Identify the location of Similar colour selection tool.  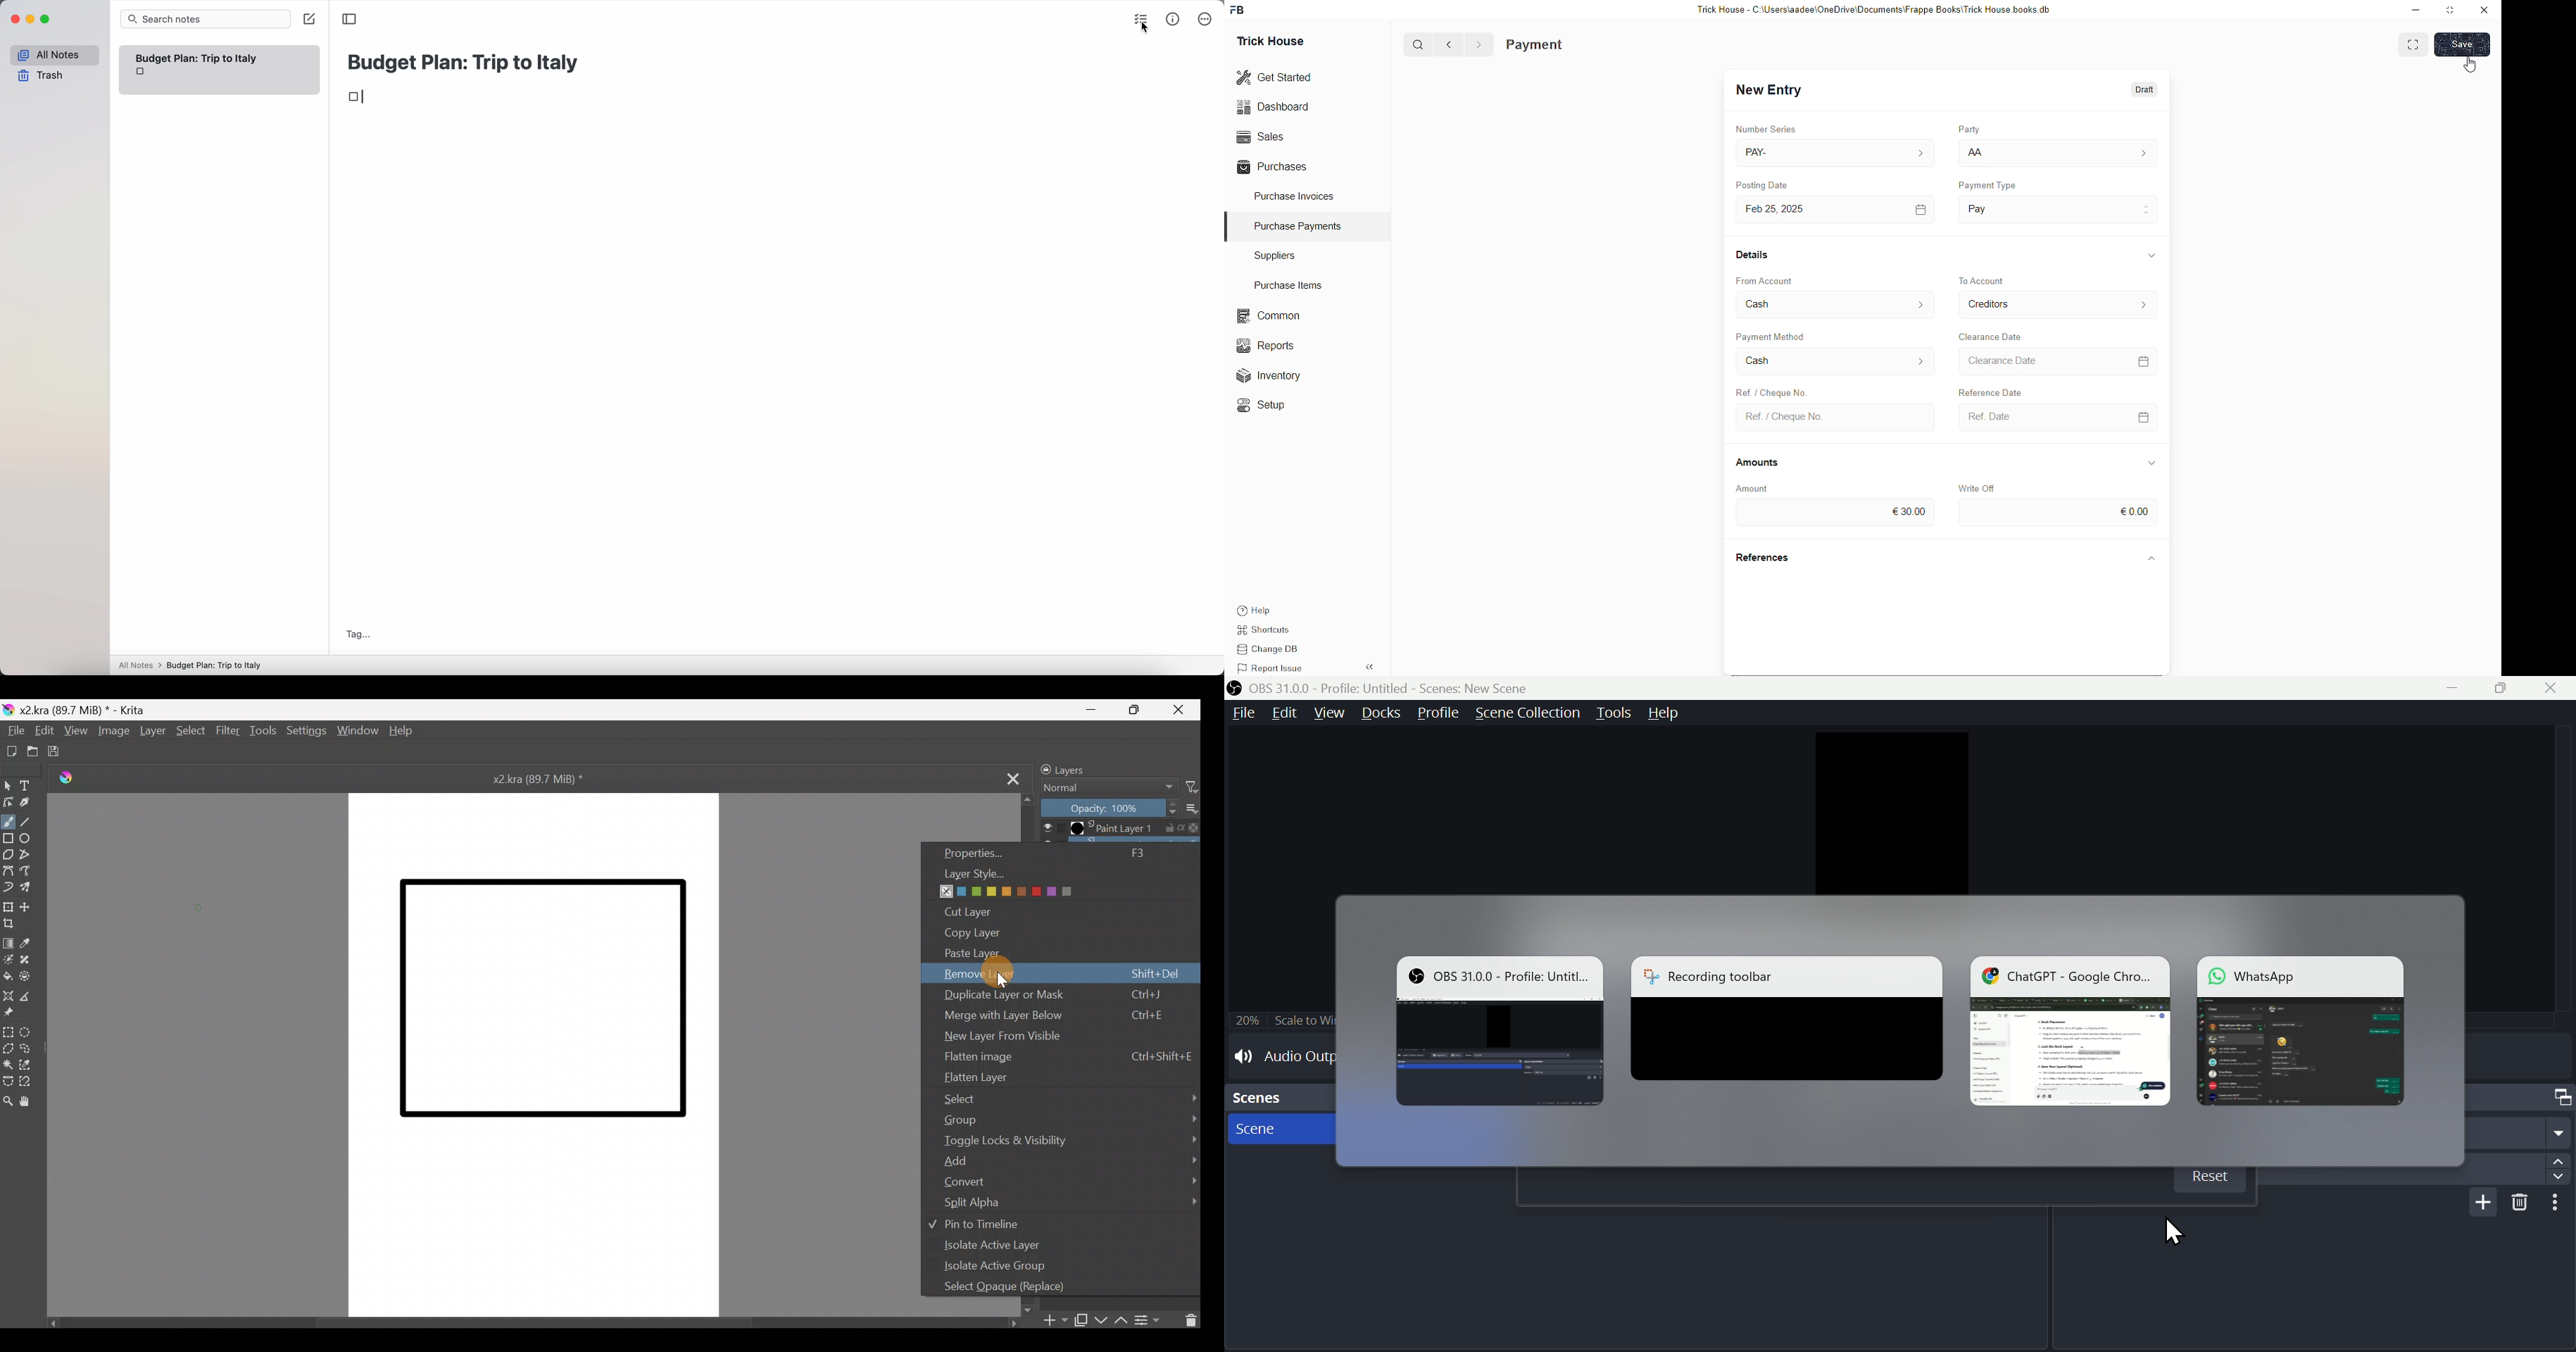
(33, 1064).